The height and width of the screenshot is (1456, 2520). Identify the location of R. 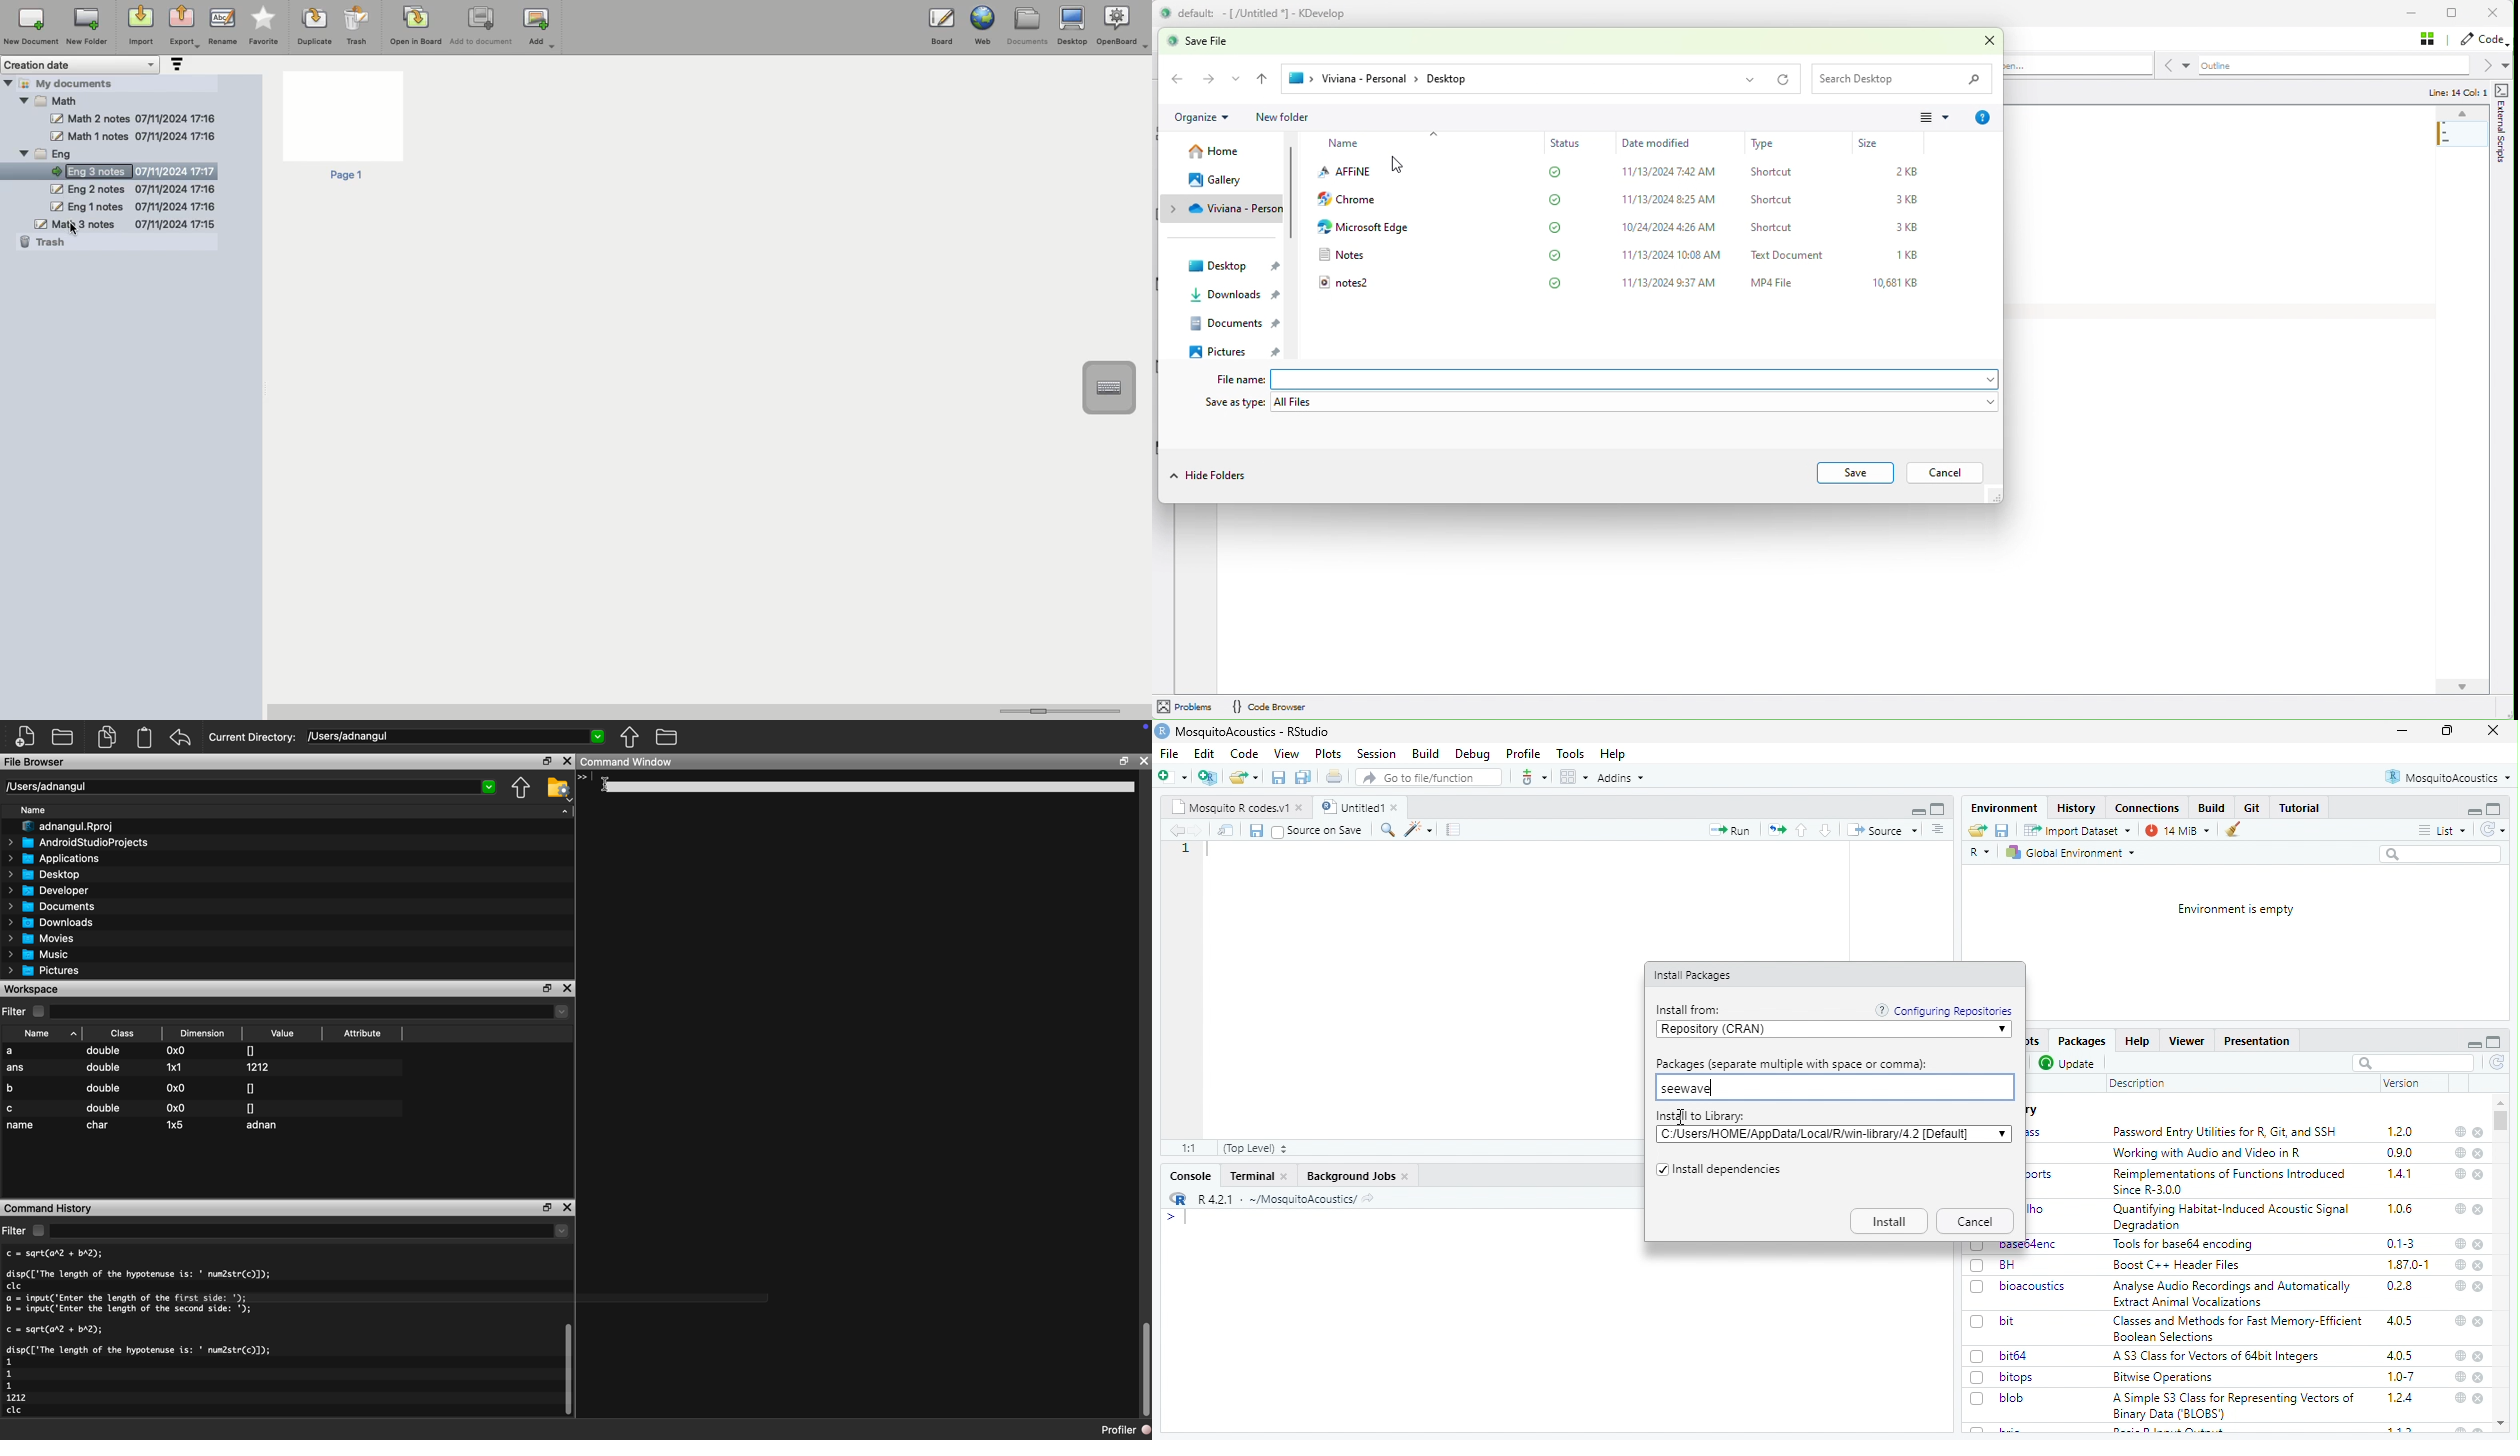
(1980, 853).